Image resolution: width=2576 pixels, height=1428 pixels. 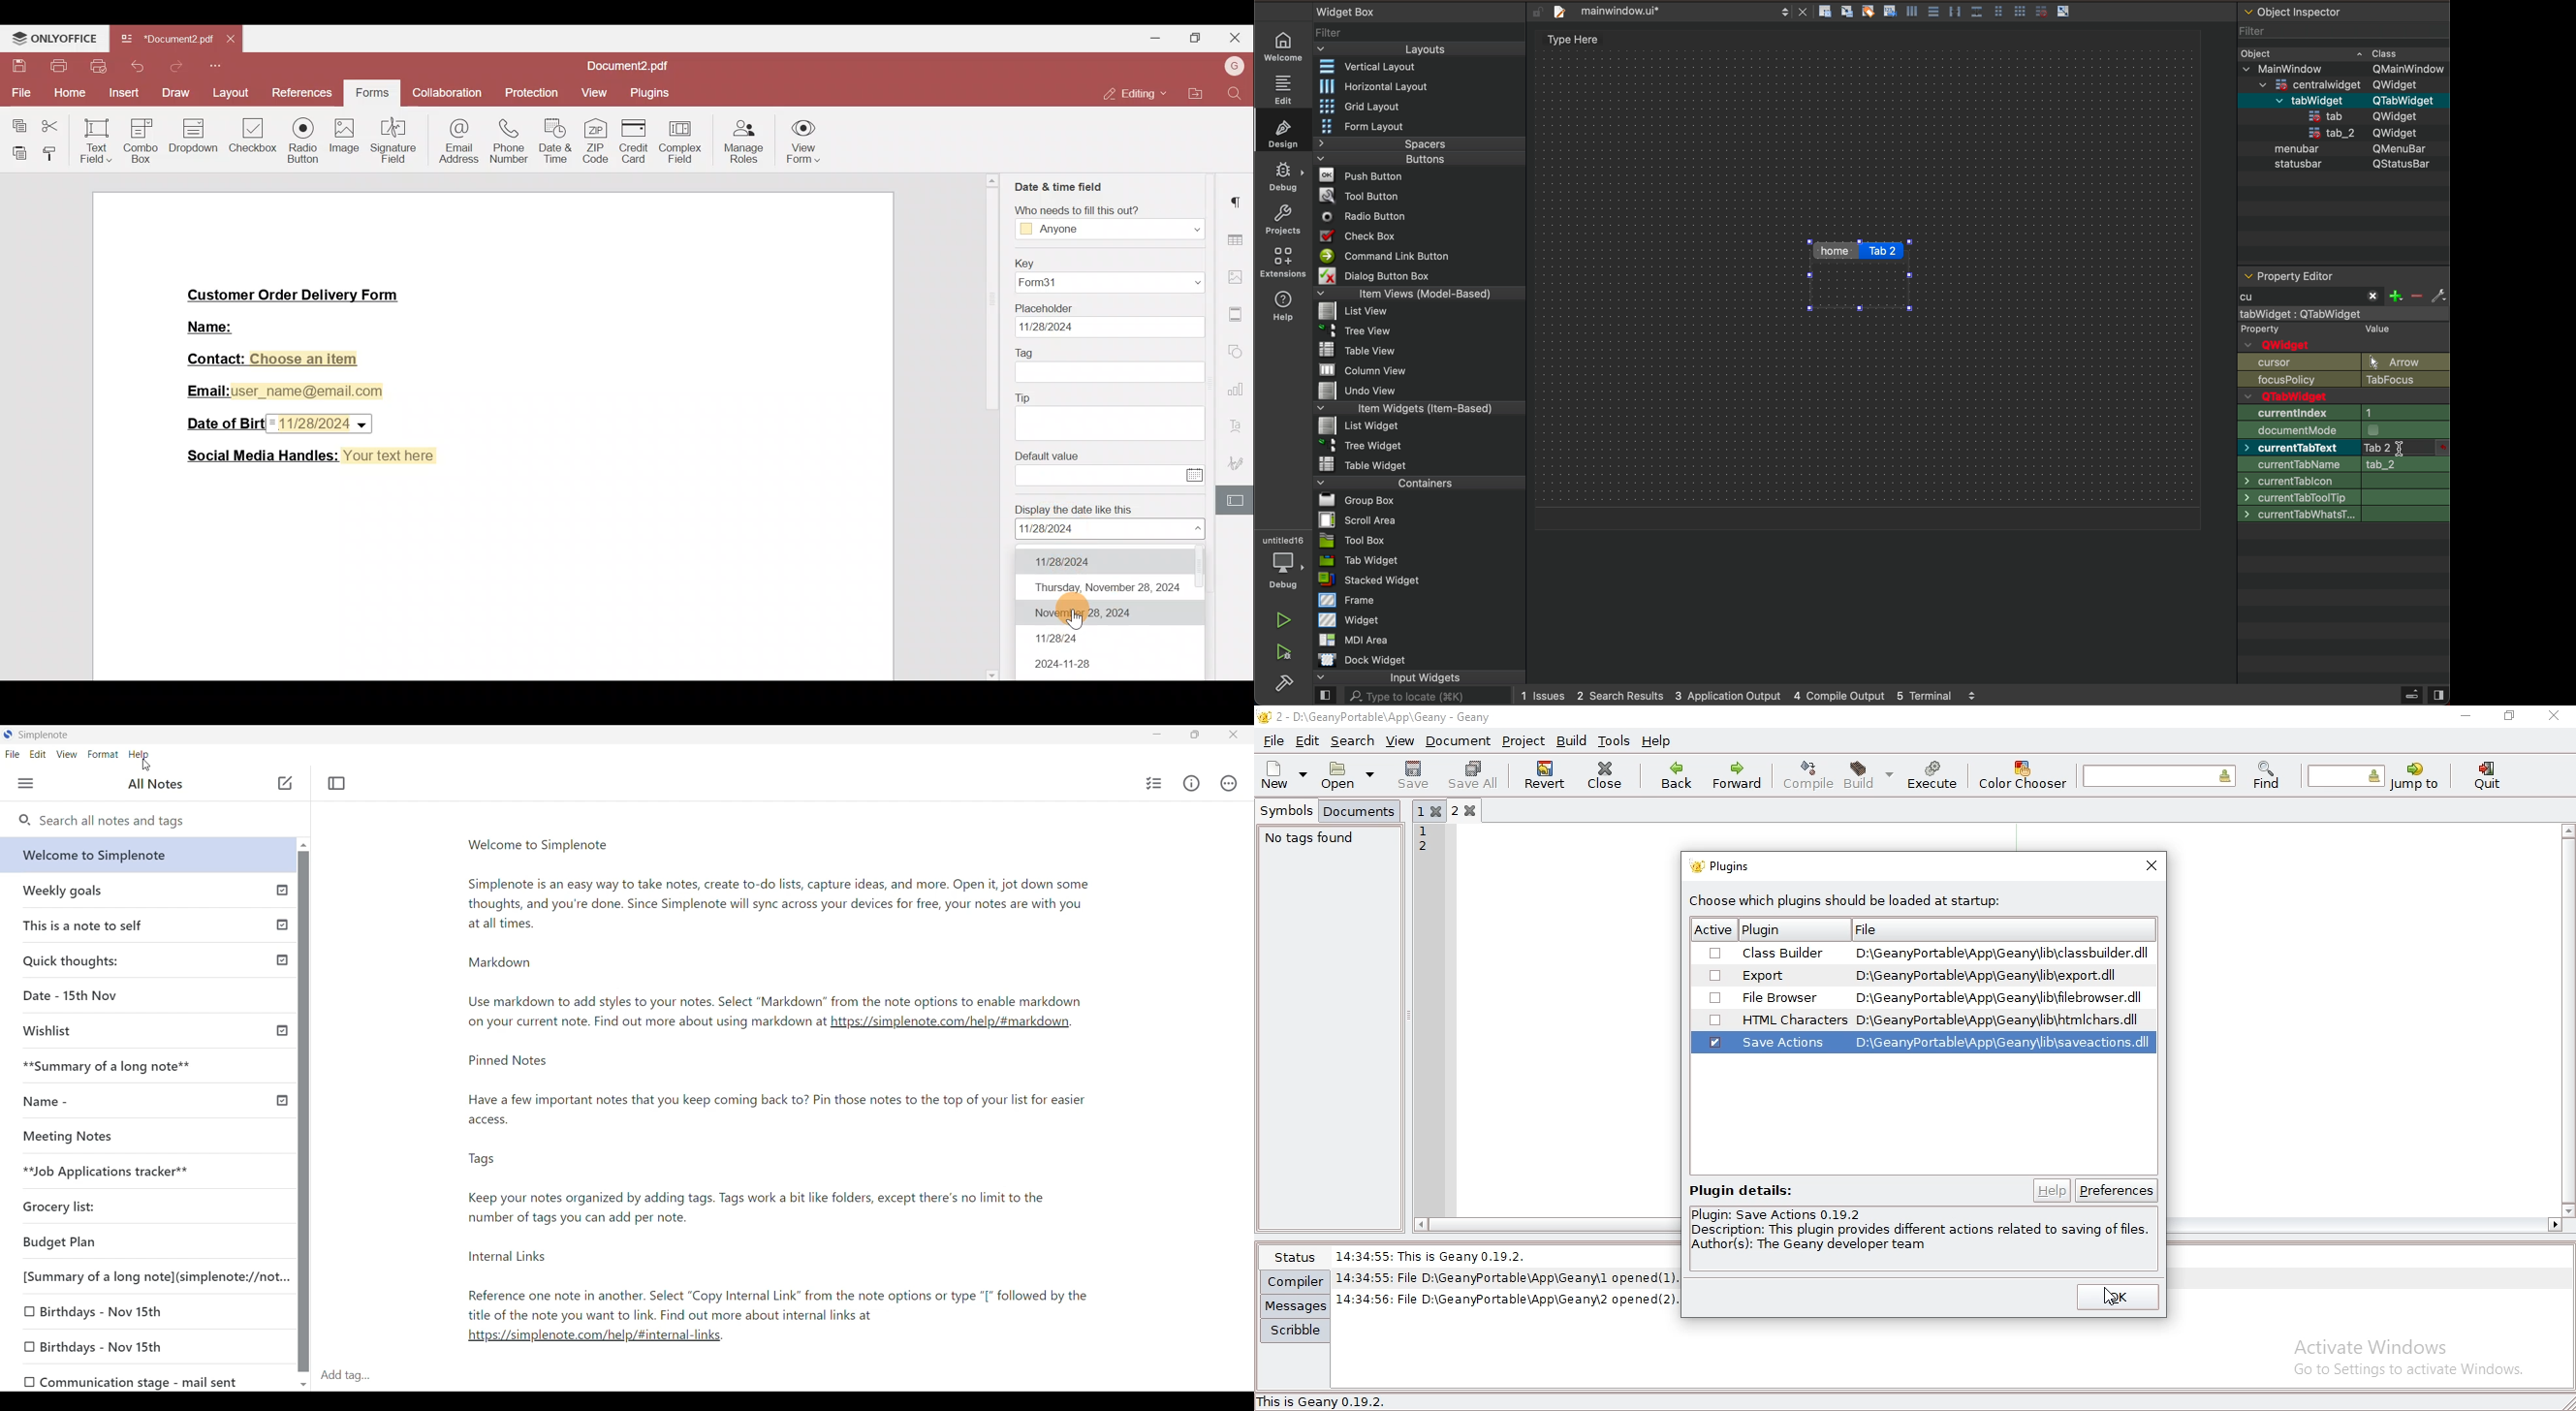 What do you see at coordinates (303, 844) in the screenshot?
I see `Quick slide to top` at bounding box center [303, 844].